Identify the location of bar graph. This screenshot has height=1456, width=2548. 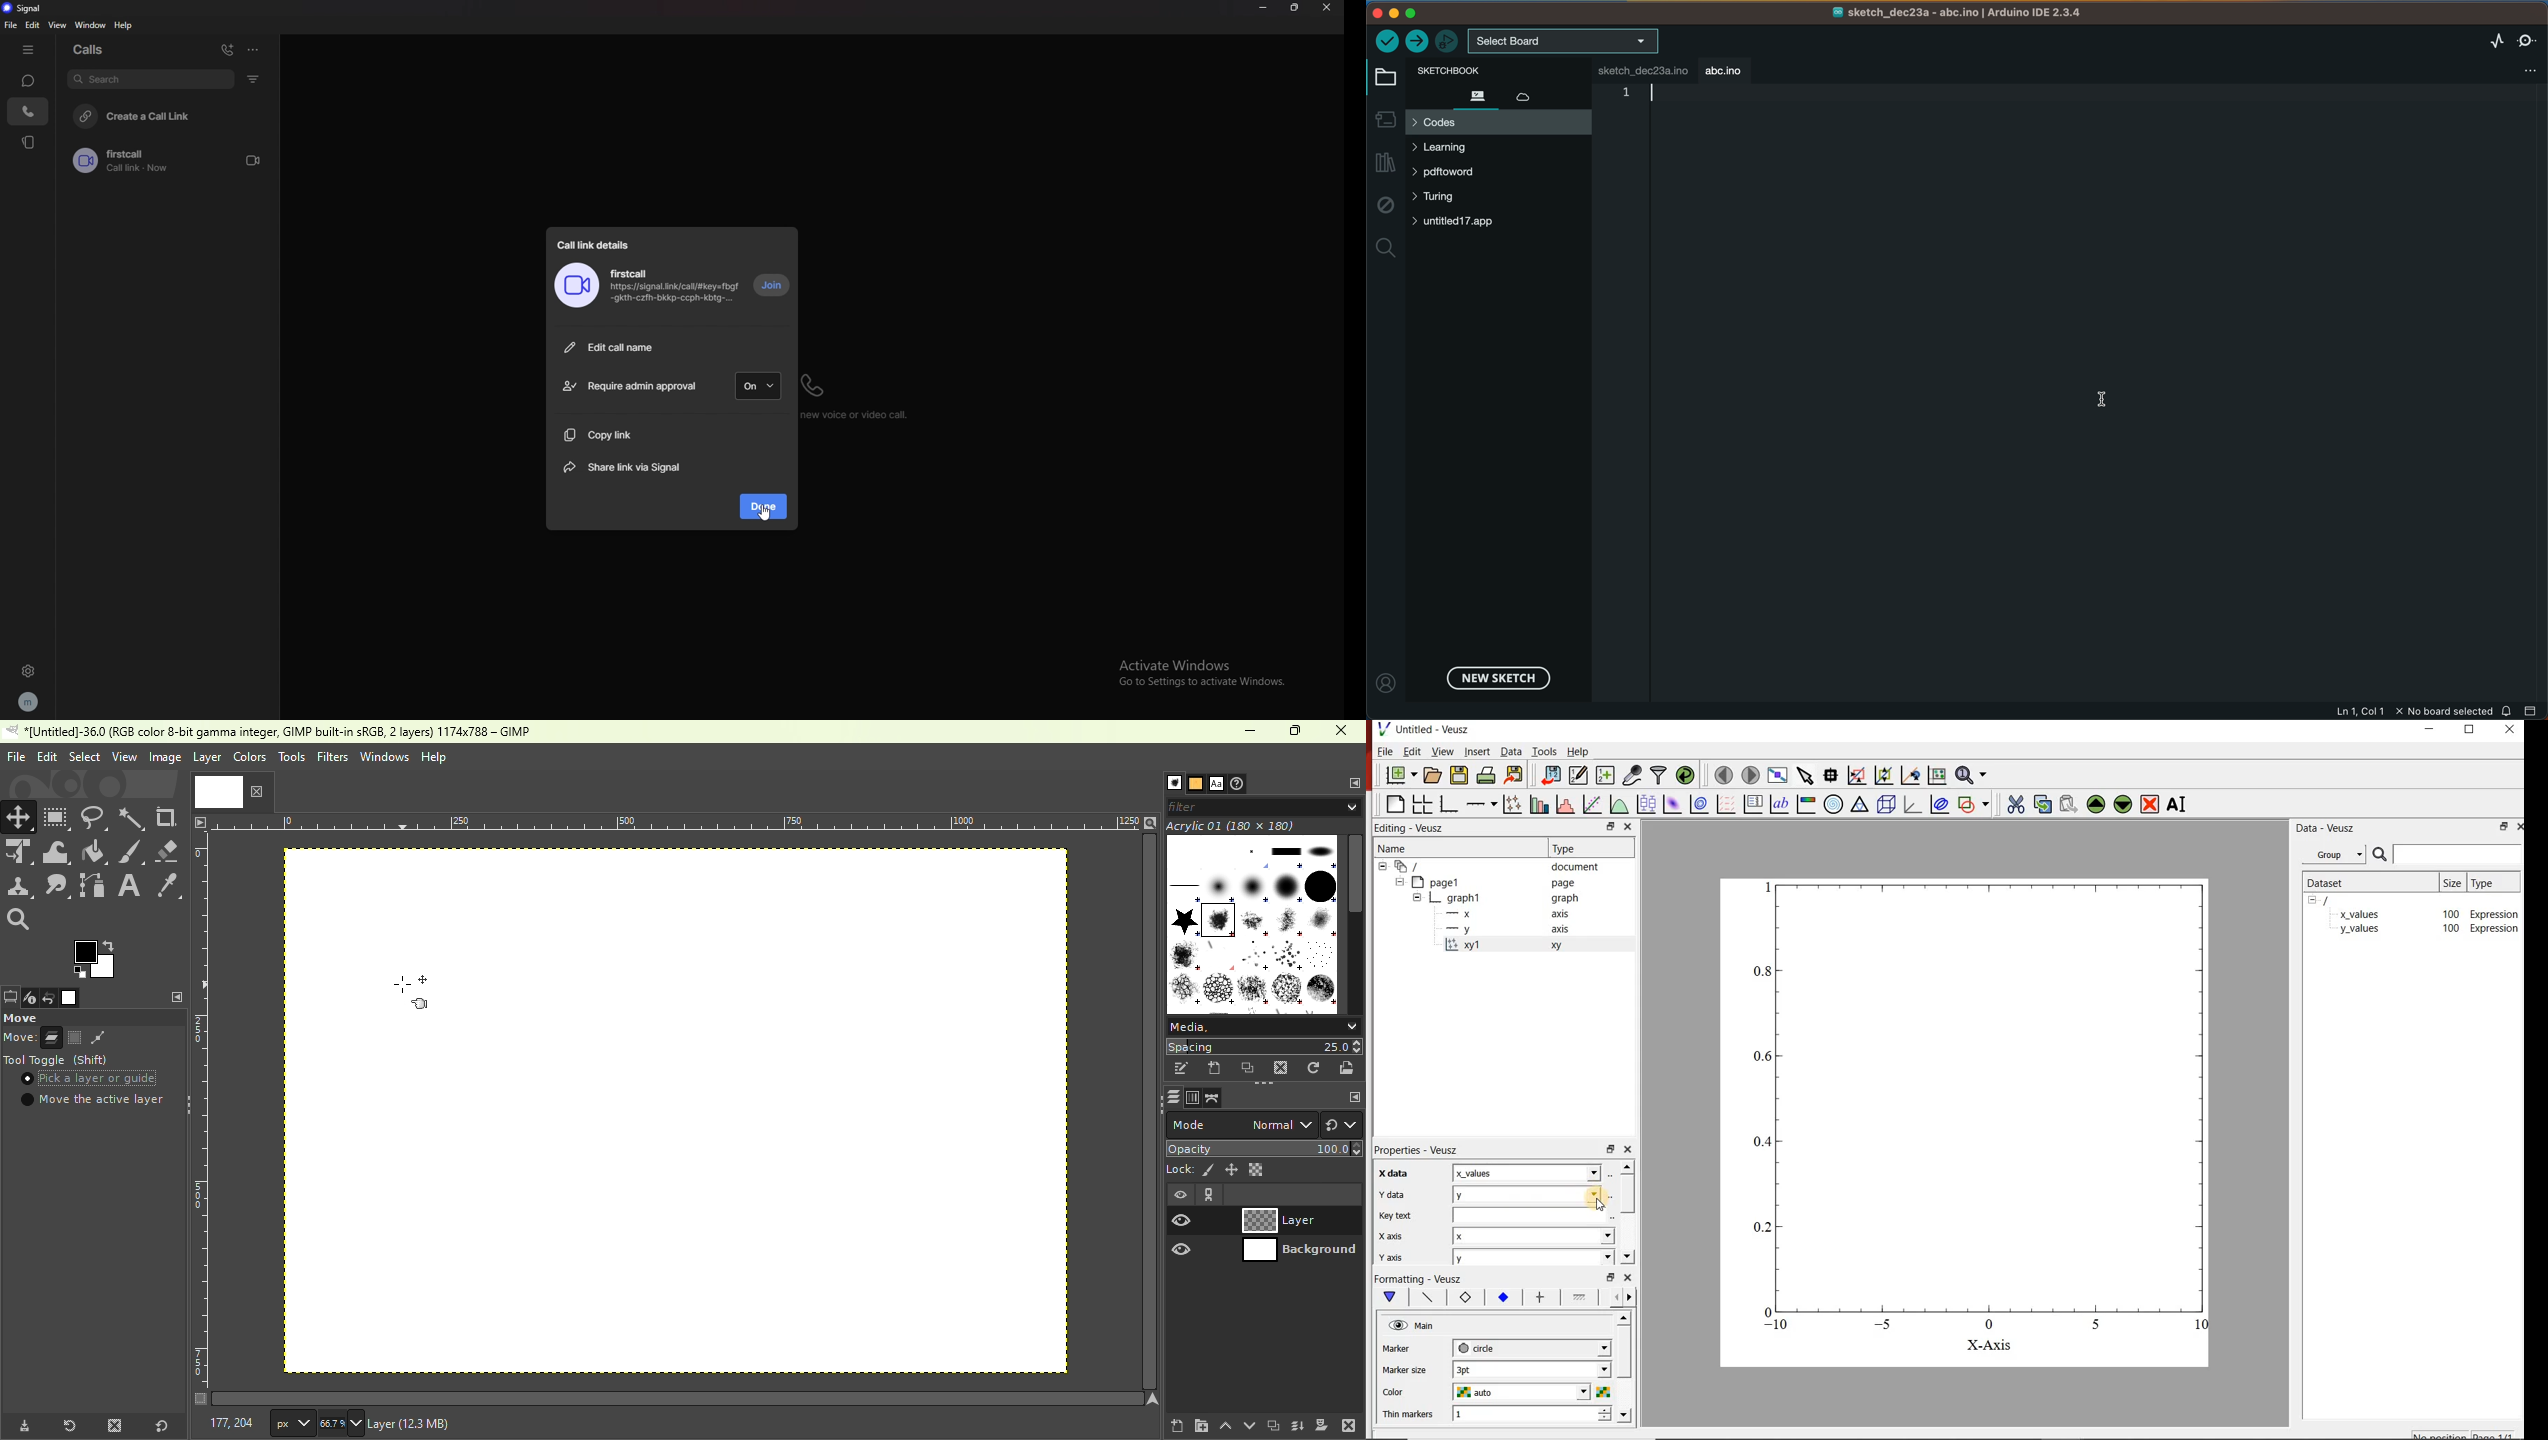
(1449, 806).